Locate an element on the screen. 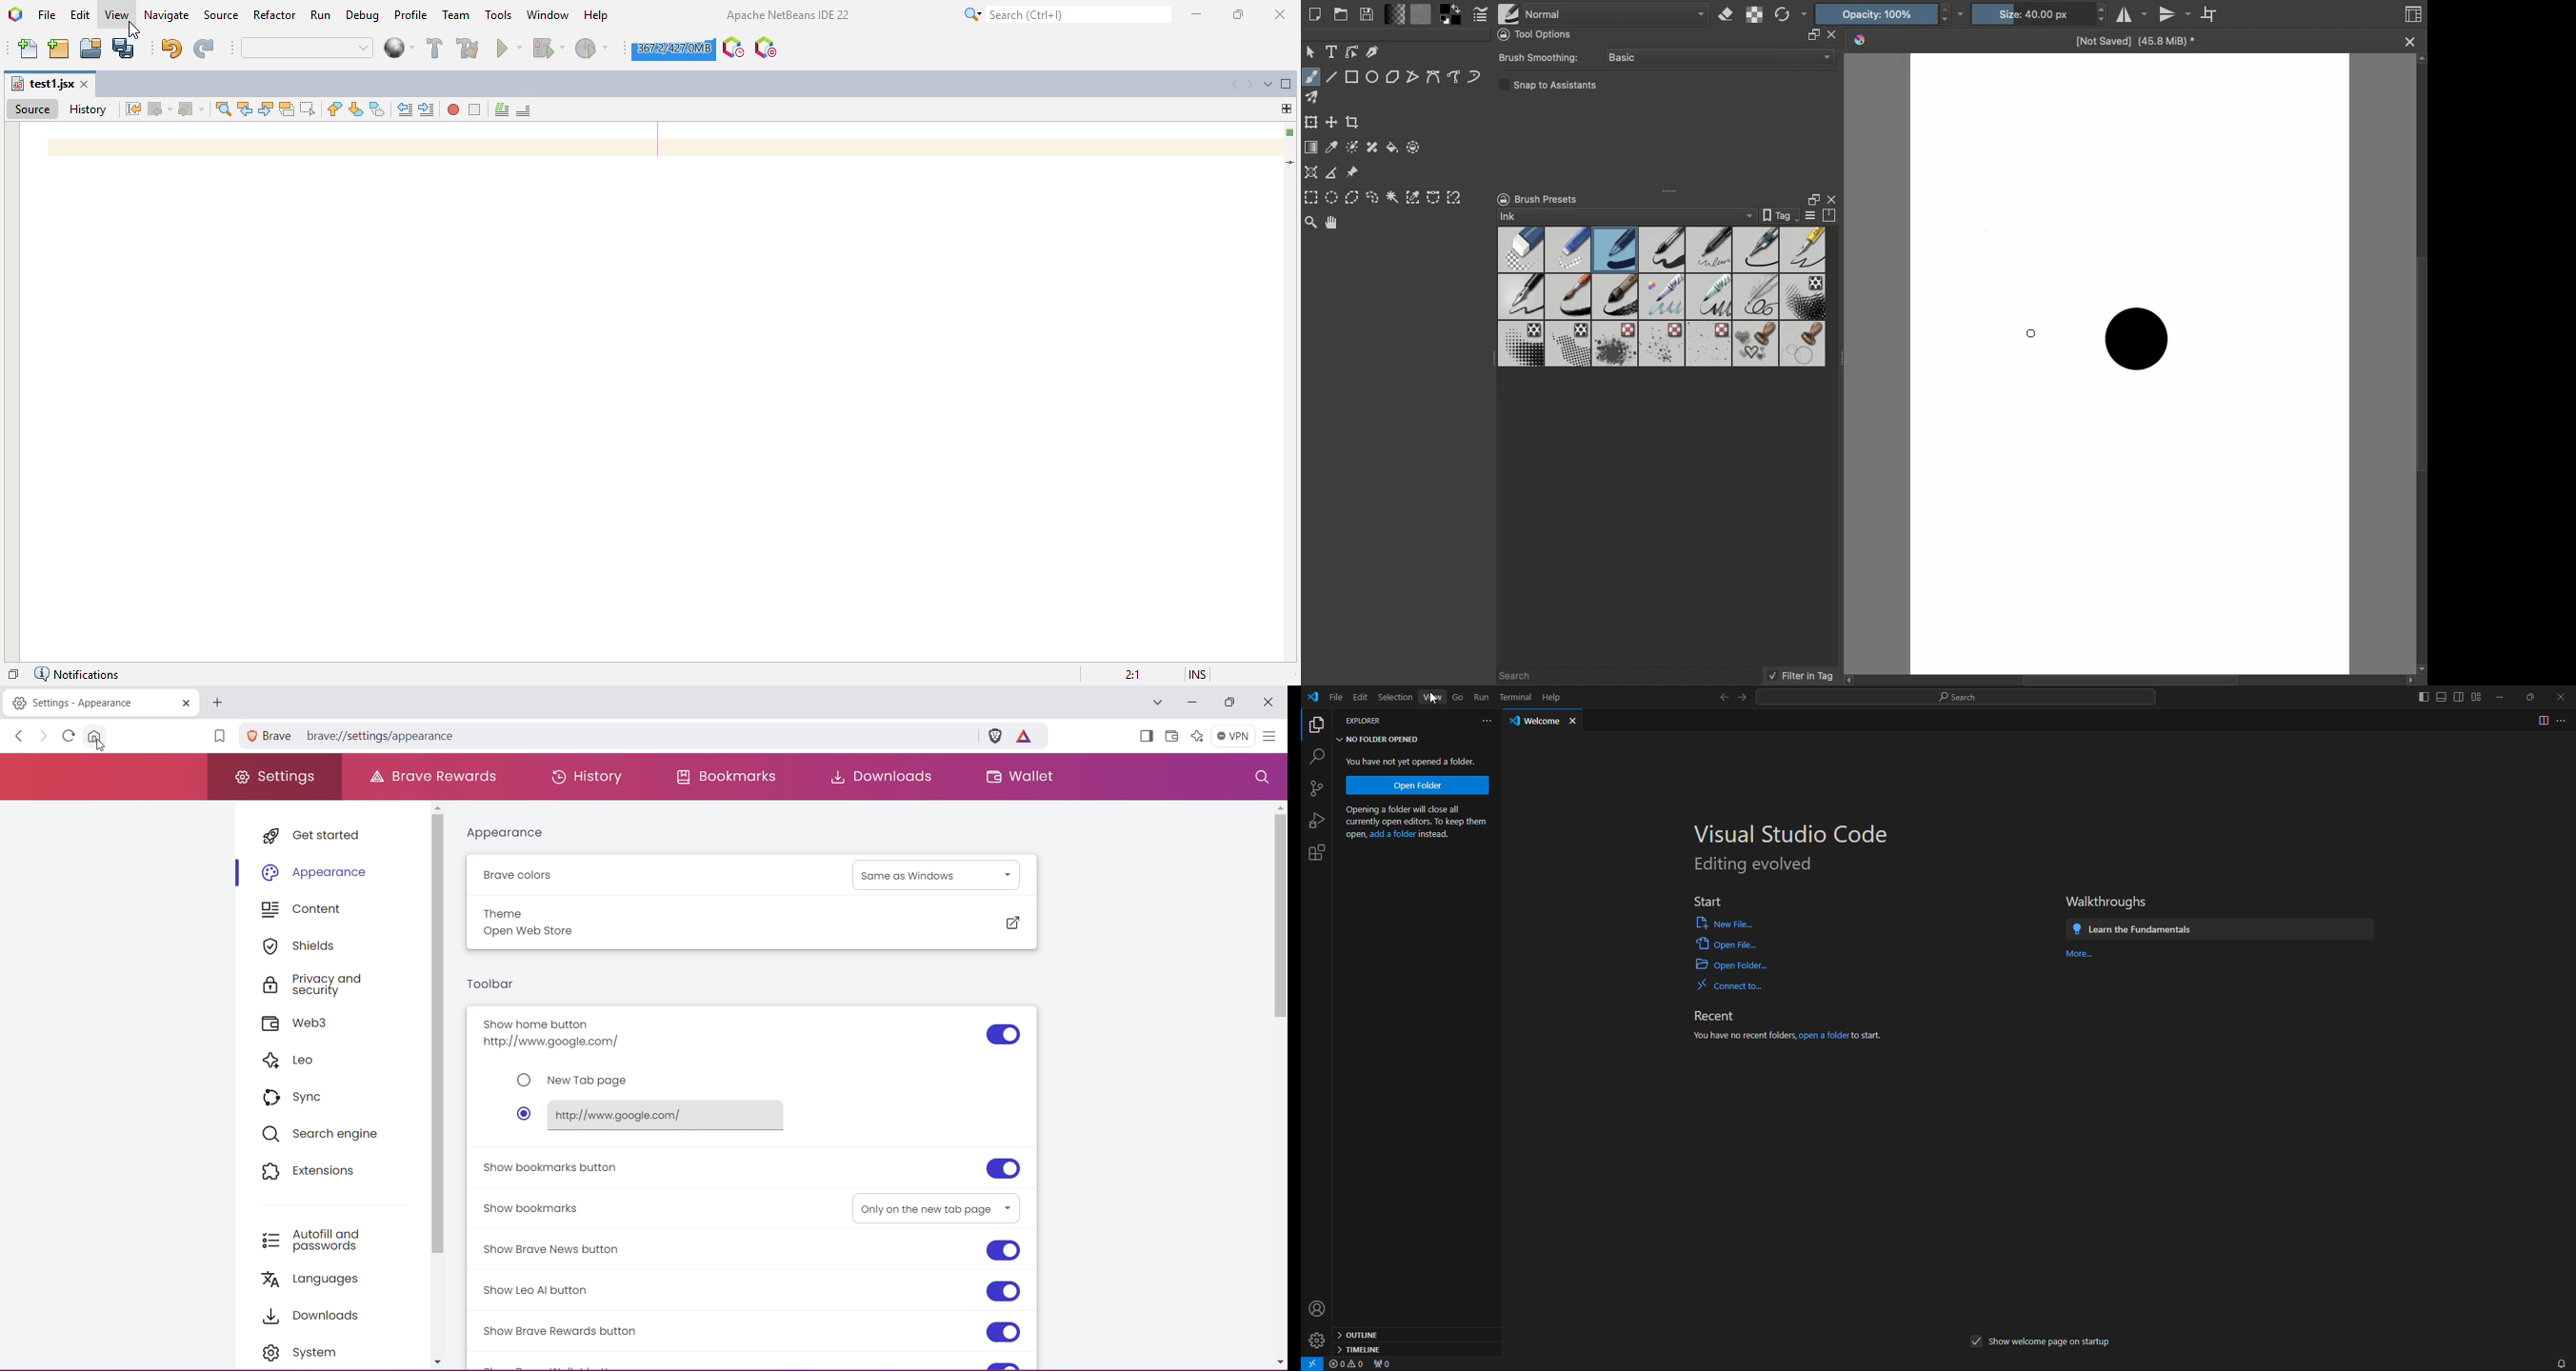 This screenshot has height=1372, width=2576. Bézier curve selection tool is located at coordinates (1433, 200).